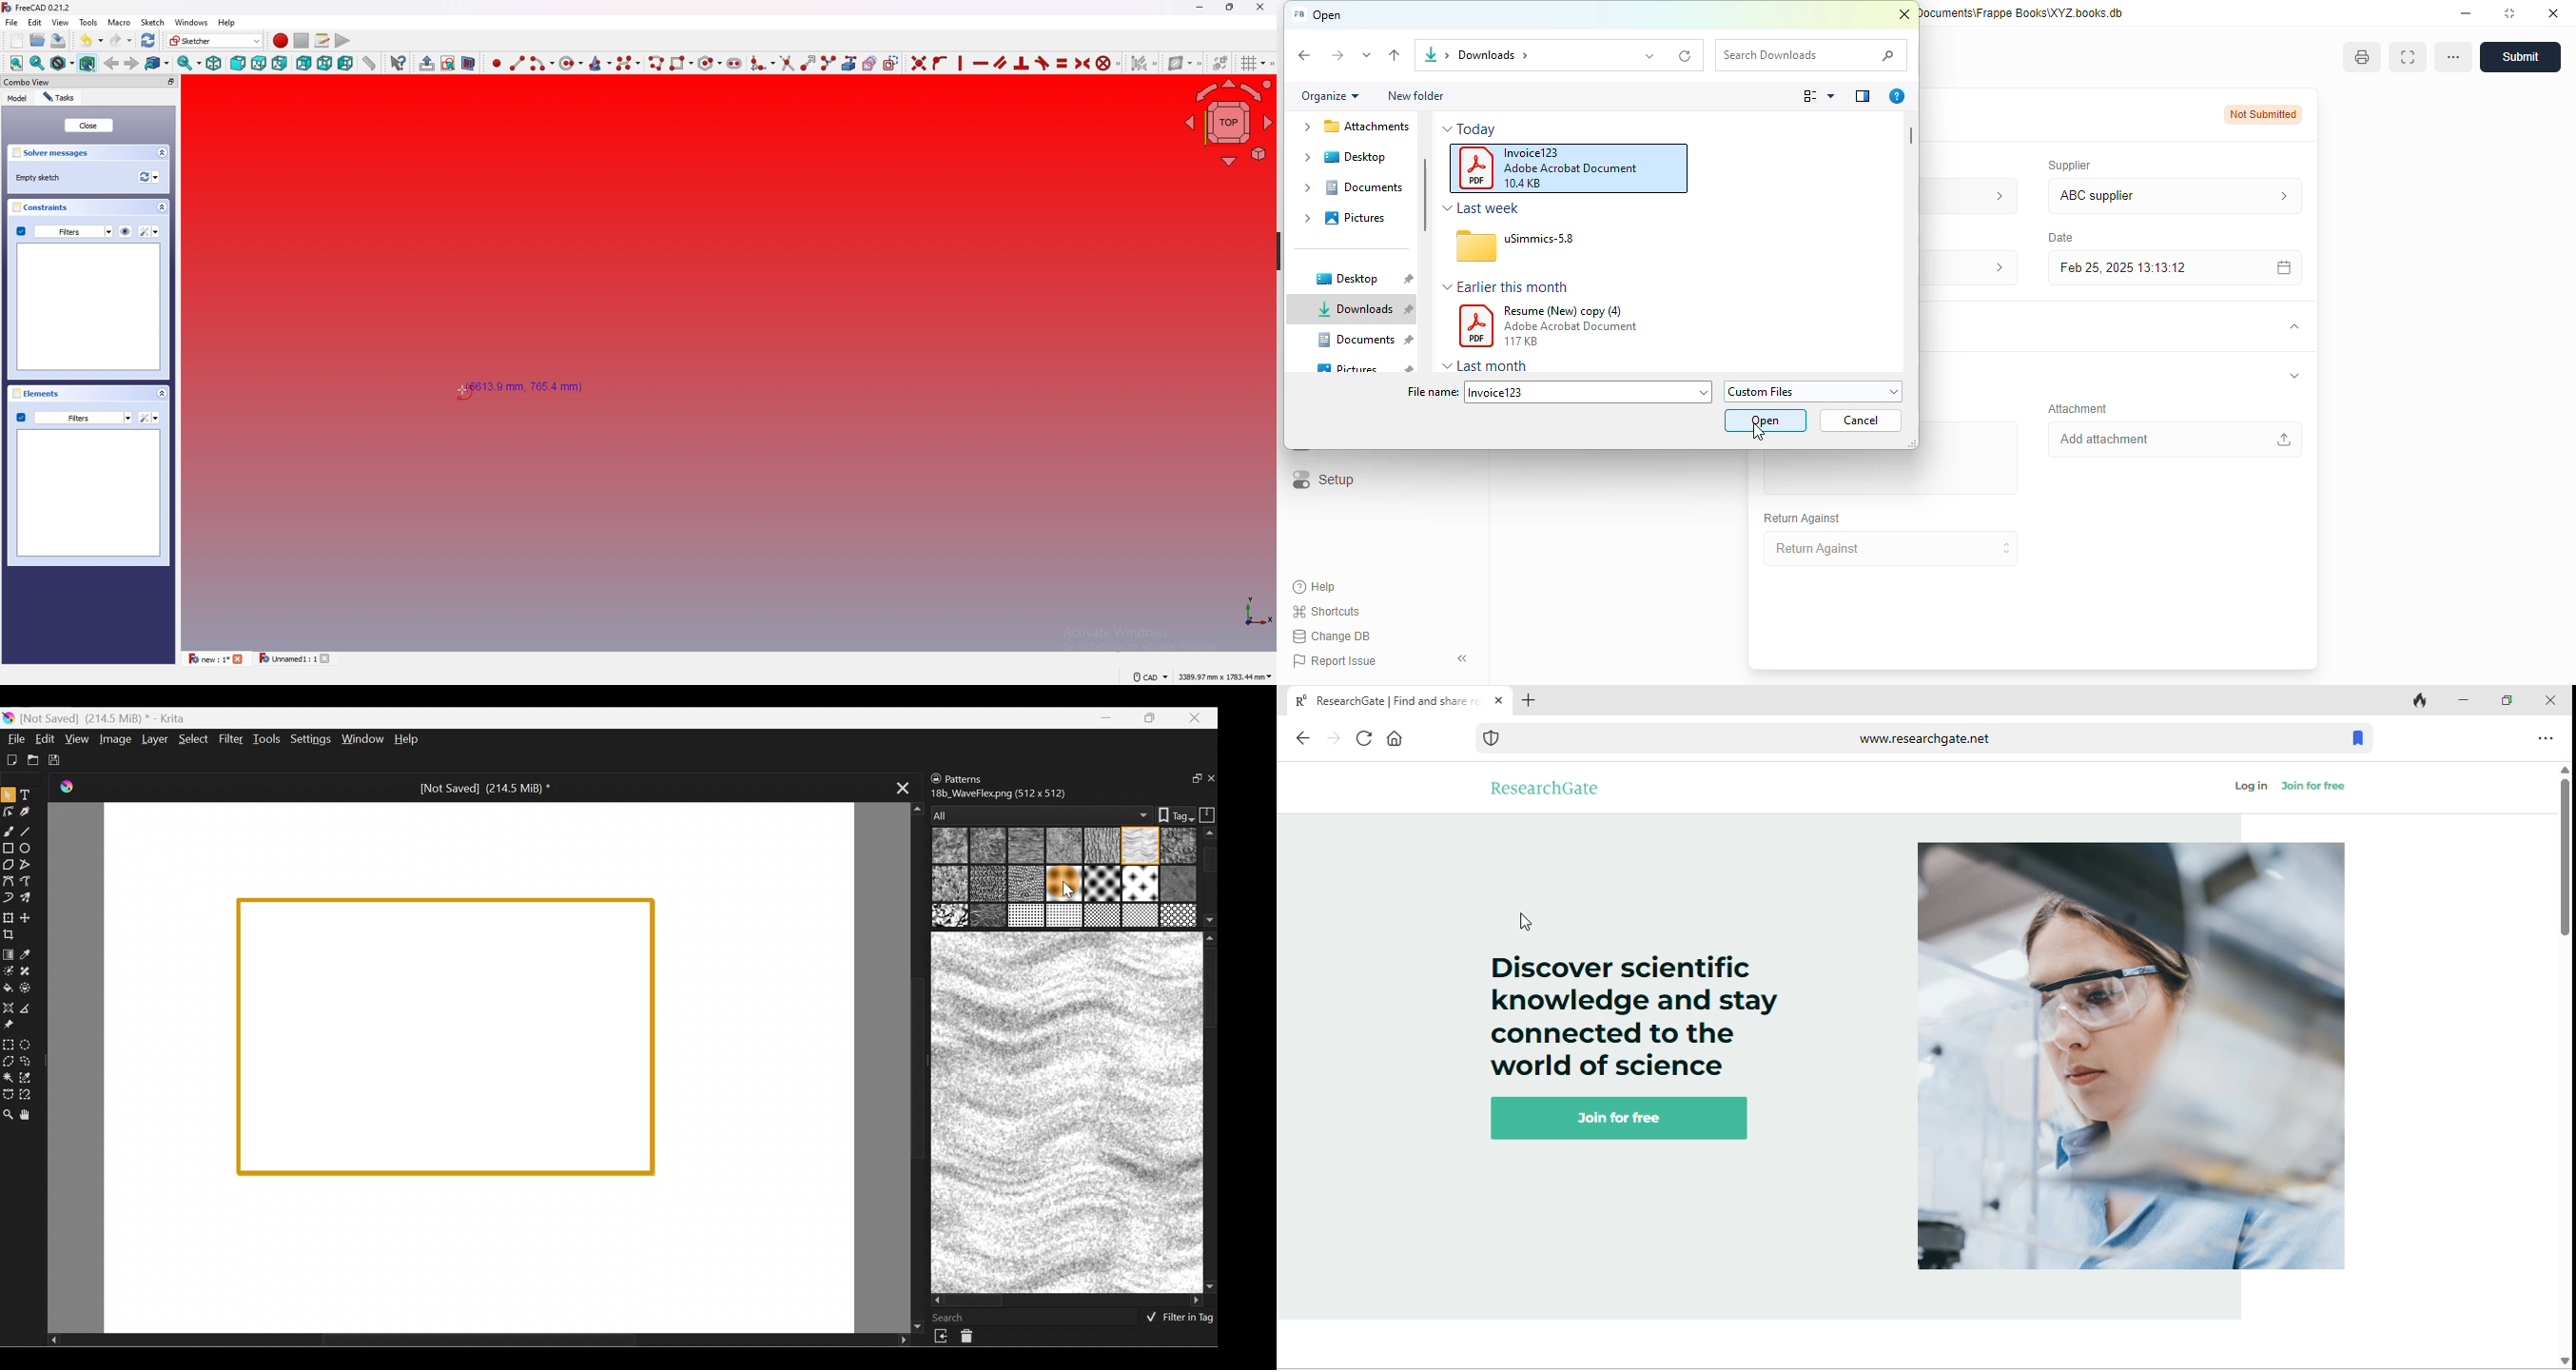 This screenshot has width=2576, height=1372. What do you see at coordinates (2078, 408) in the screenshot?
I see `attachment` at bounding box center [2078, 408].